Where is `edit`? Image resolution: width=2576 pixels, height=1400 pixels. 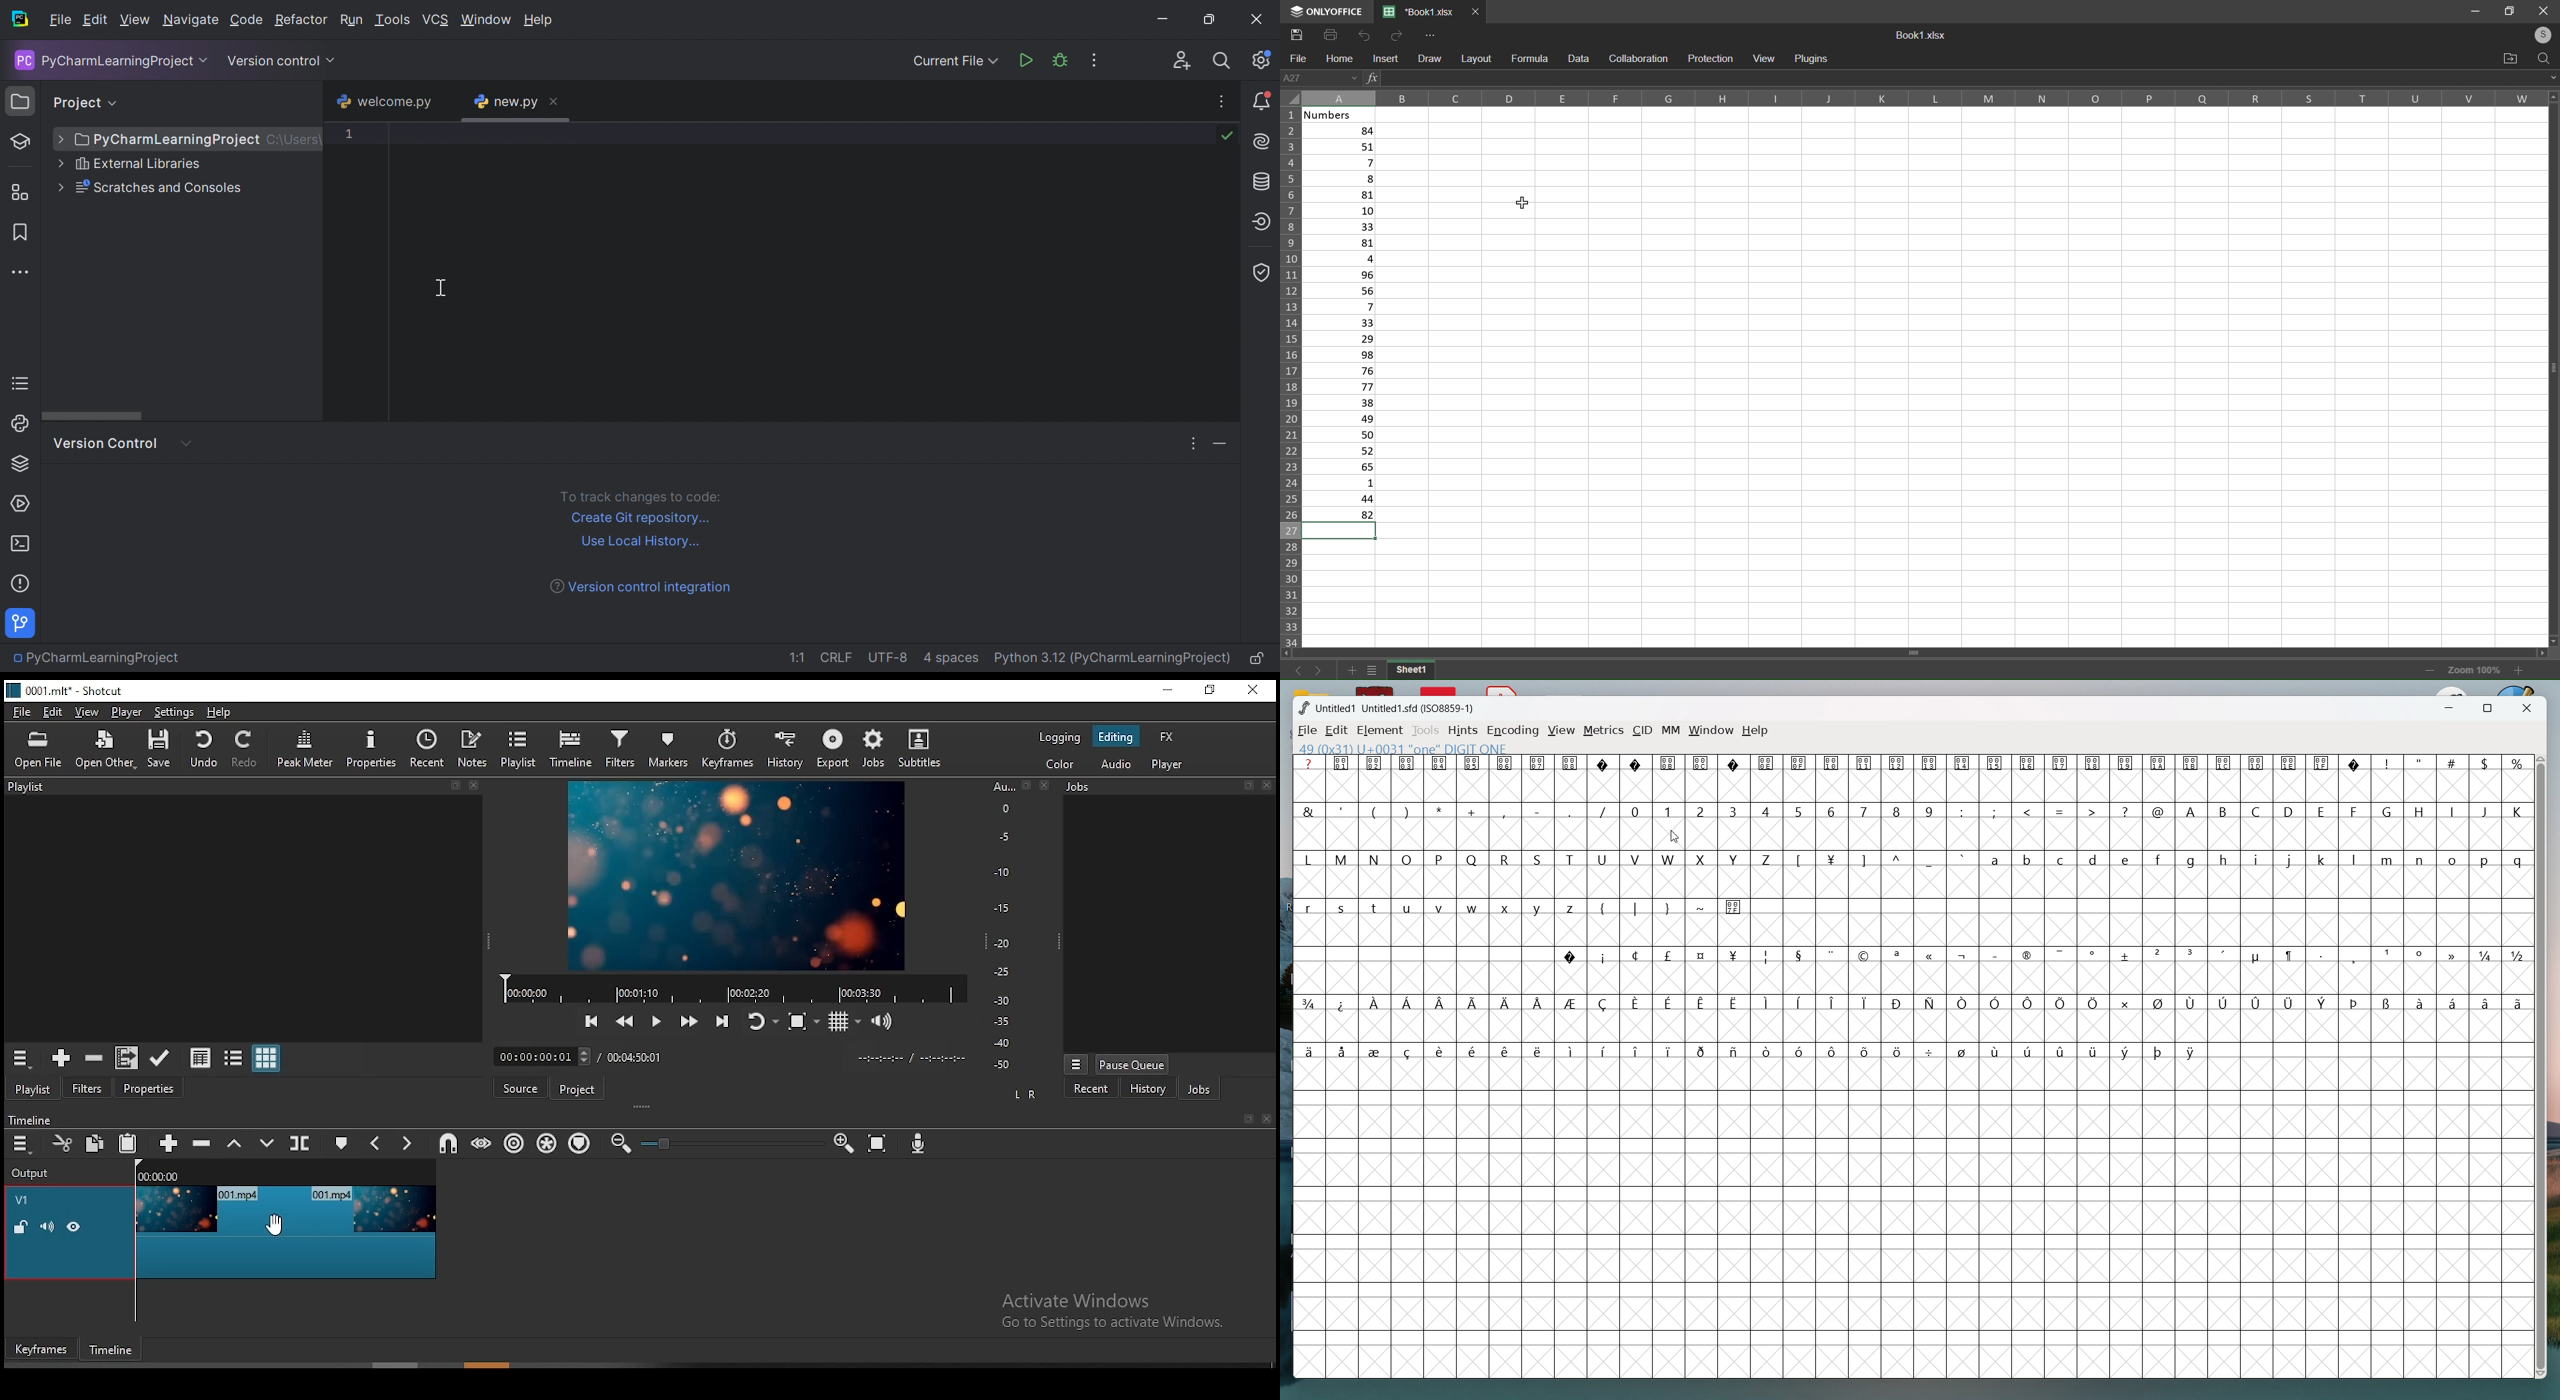 edit is located at coordinates (55, 712).